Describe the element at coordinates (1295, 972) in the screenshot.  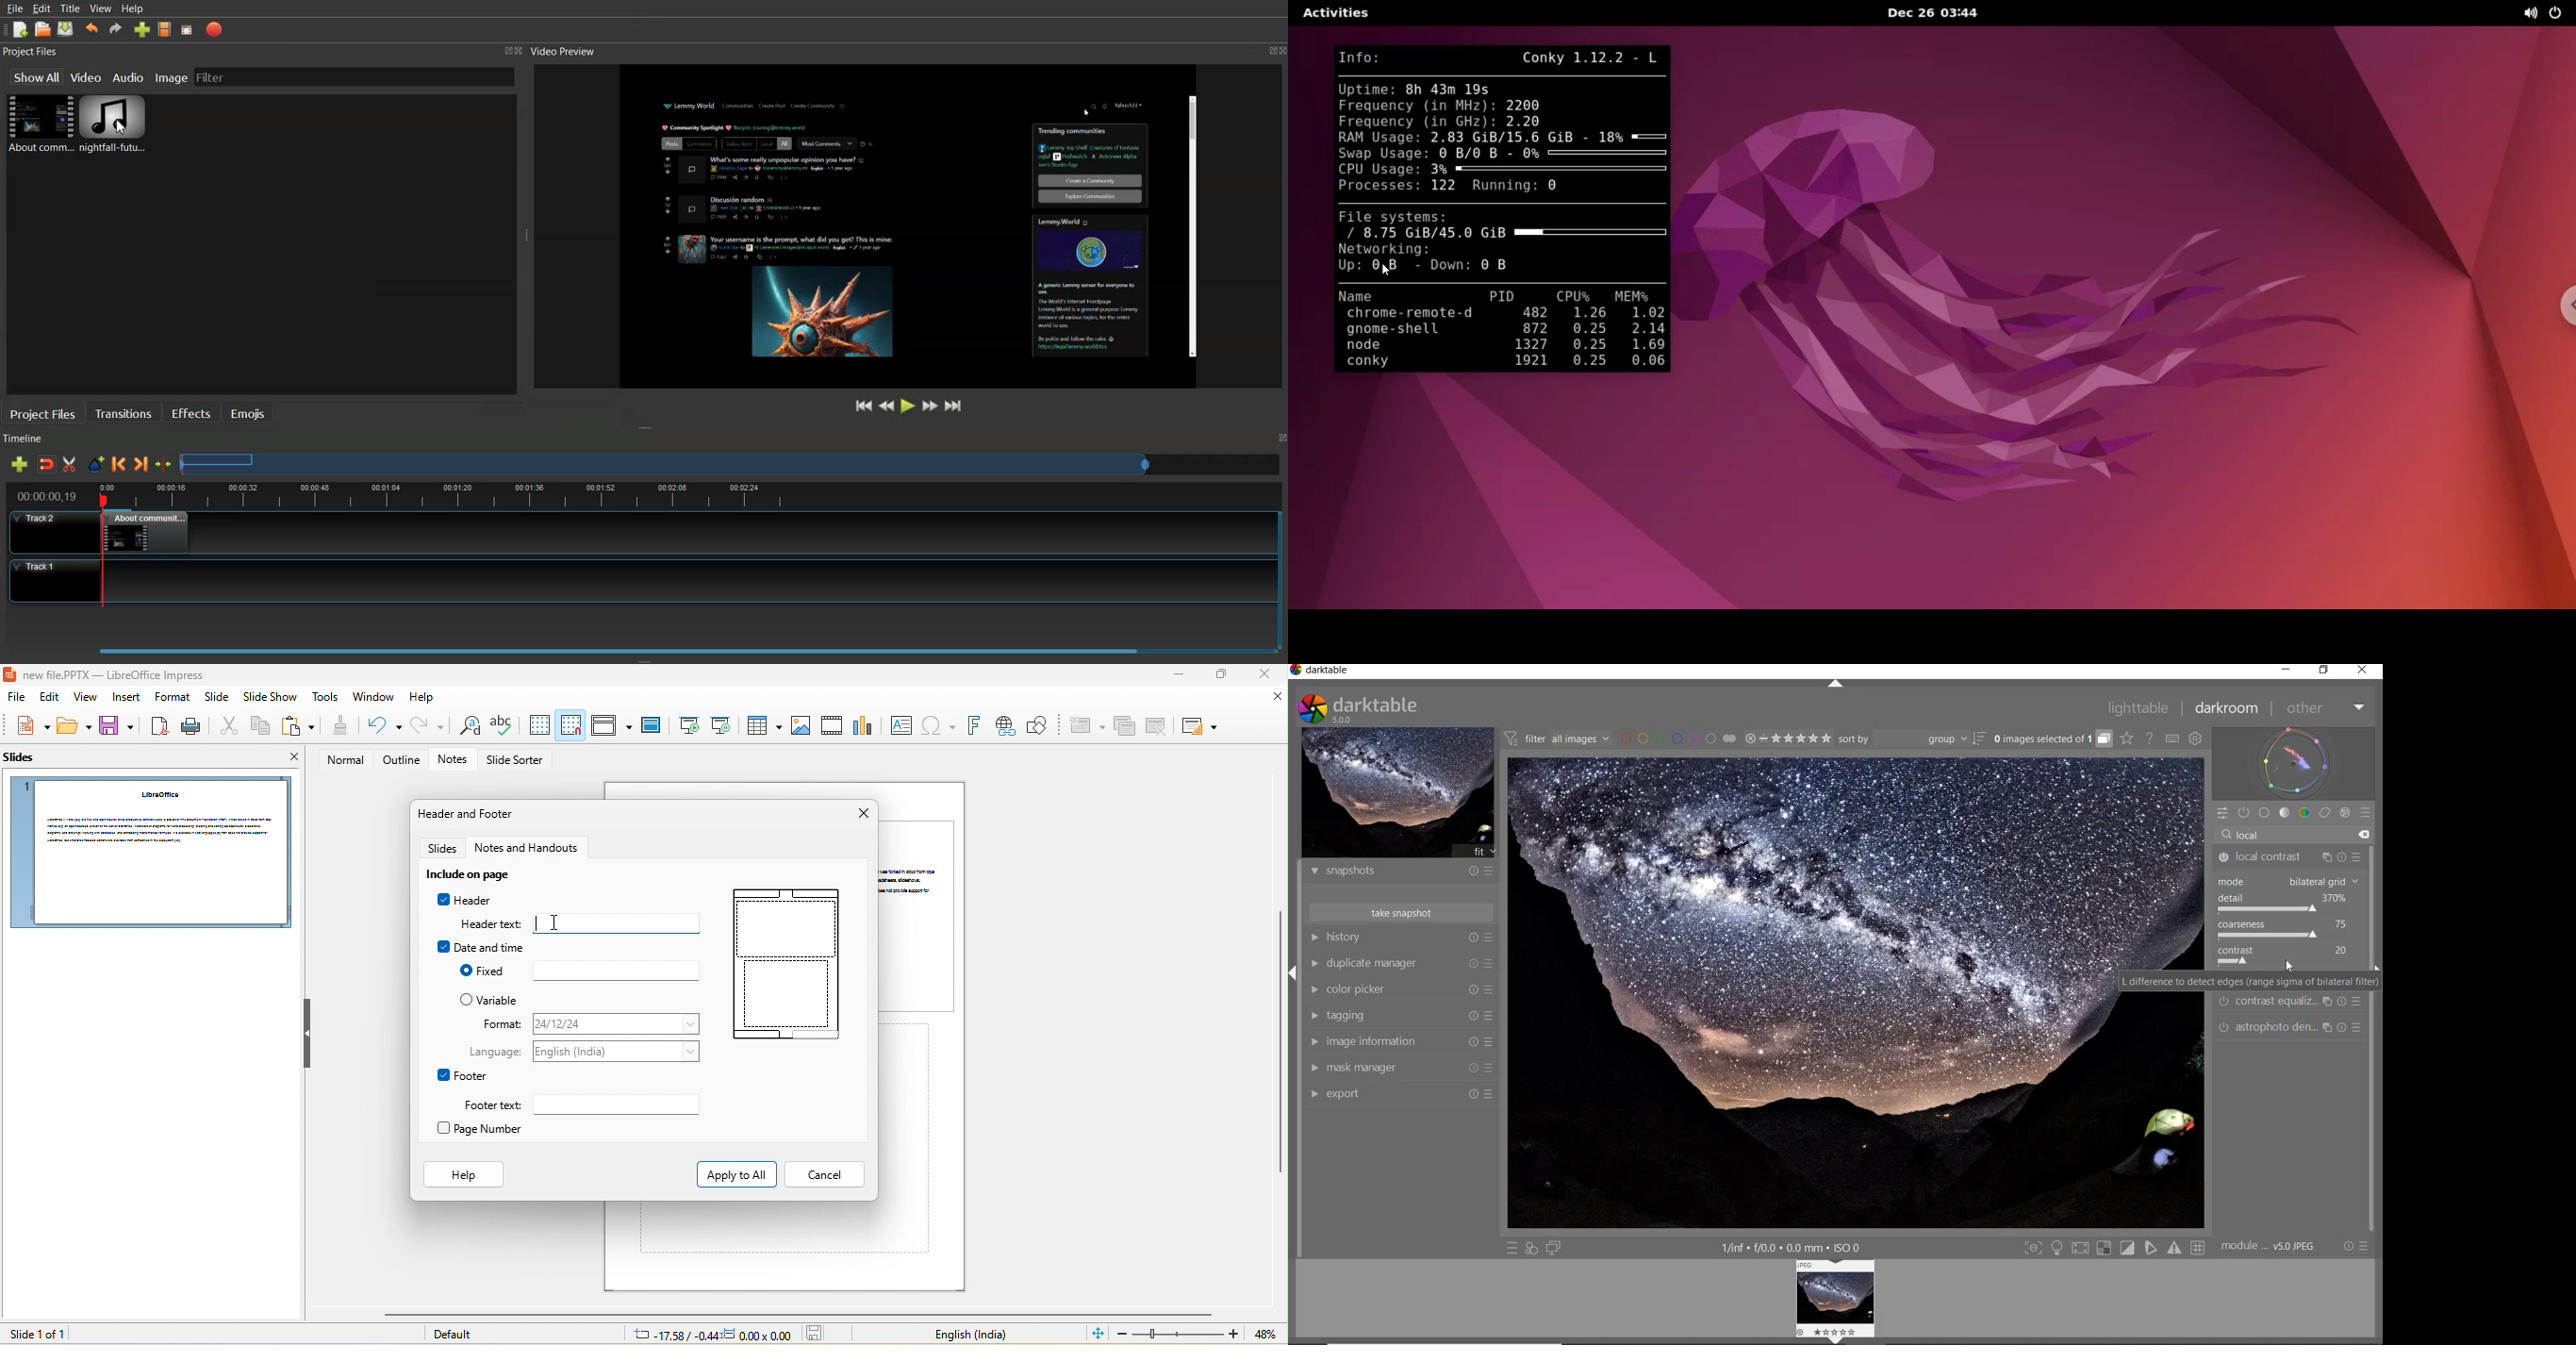
I see `EXPAND` at that location.